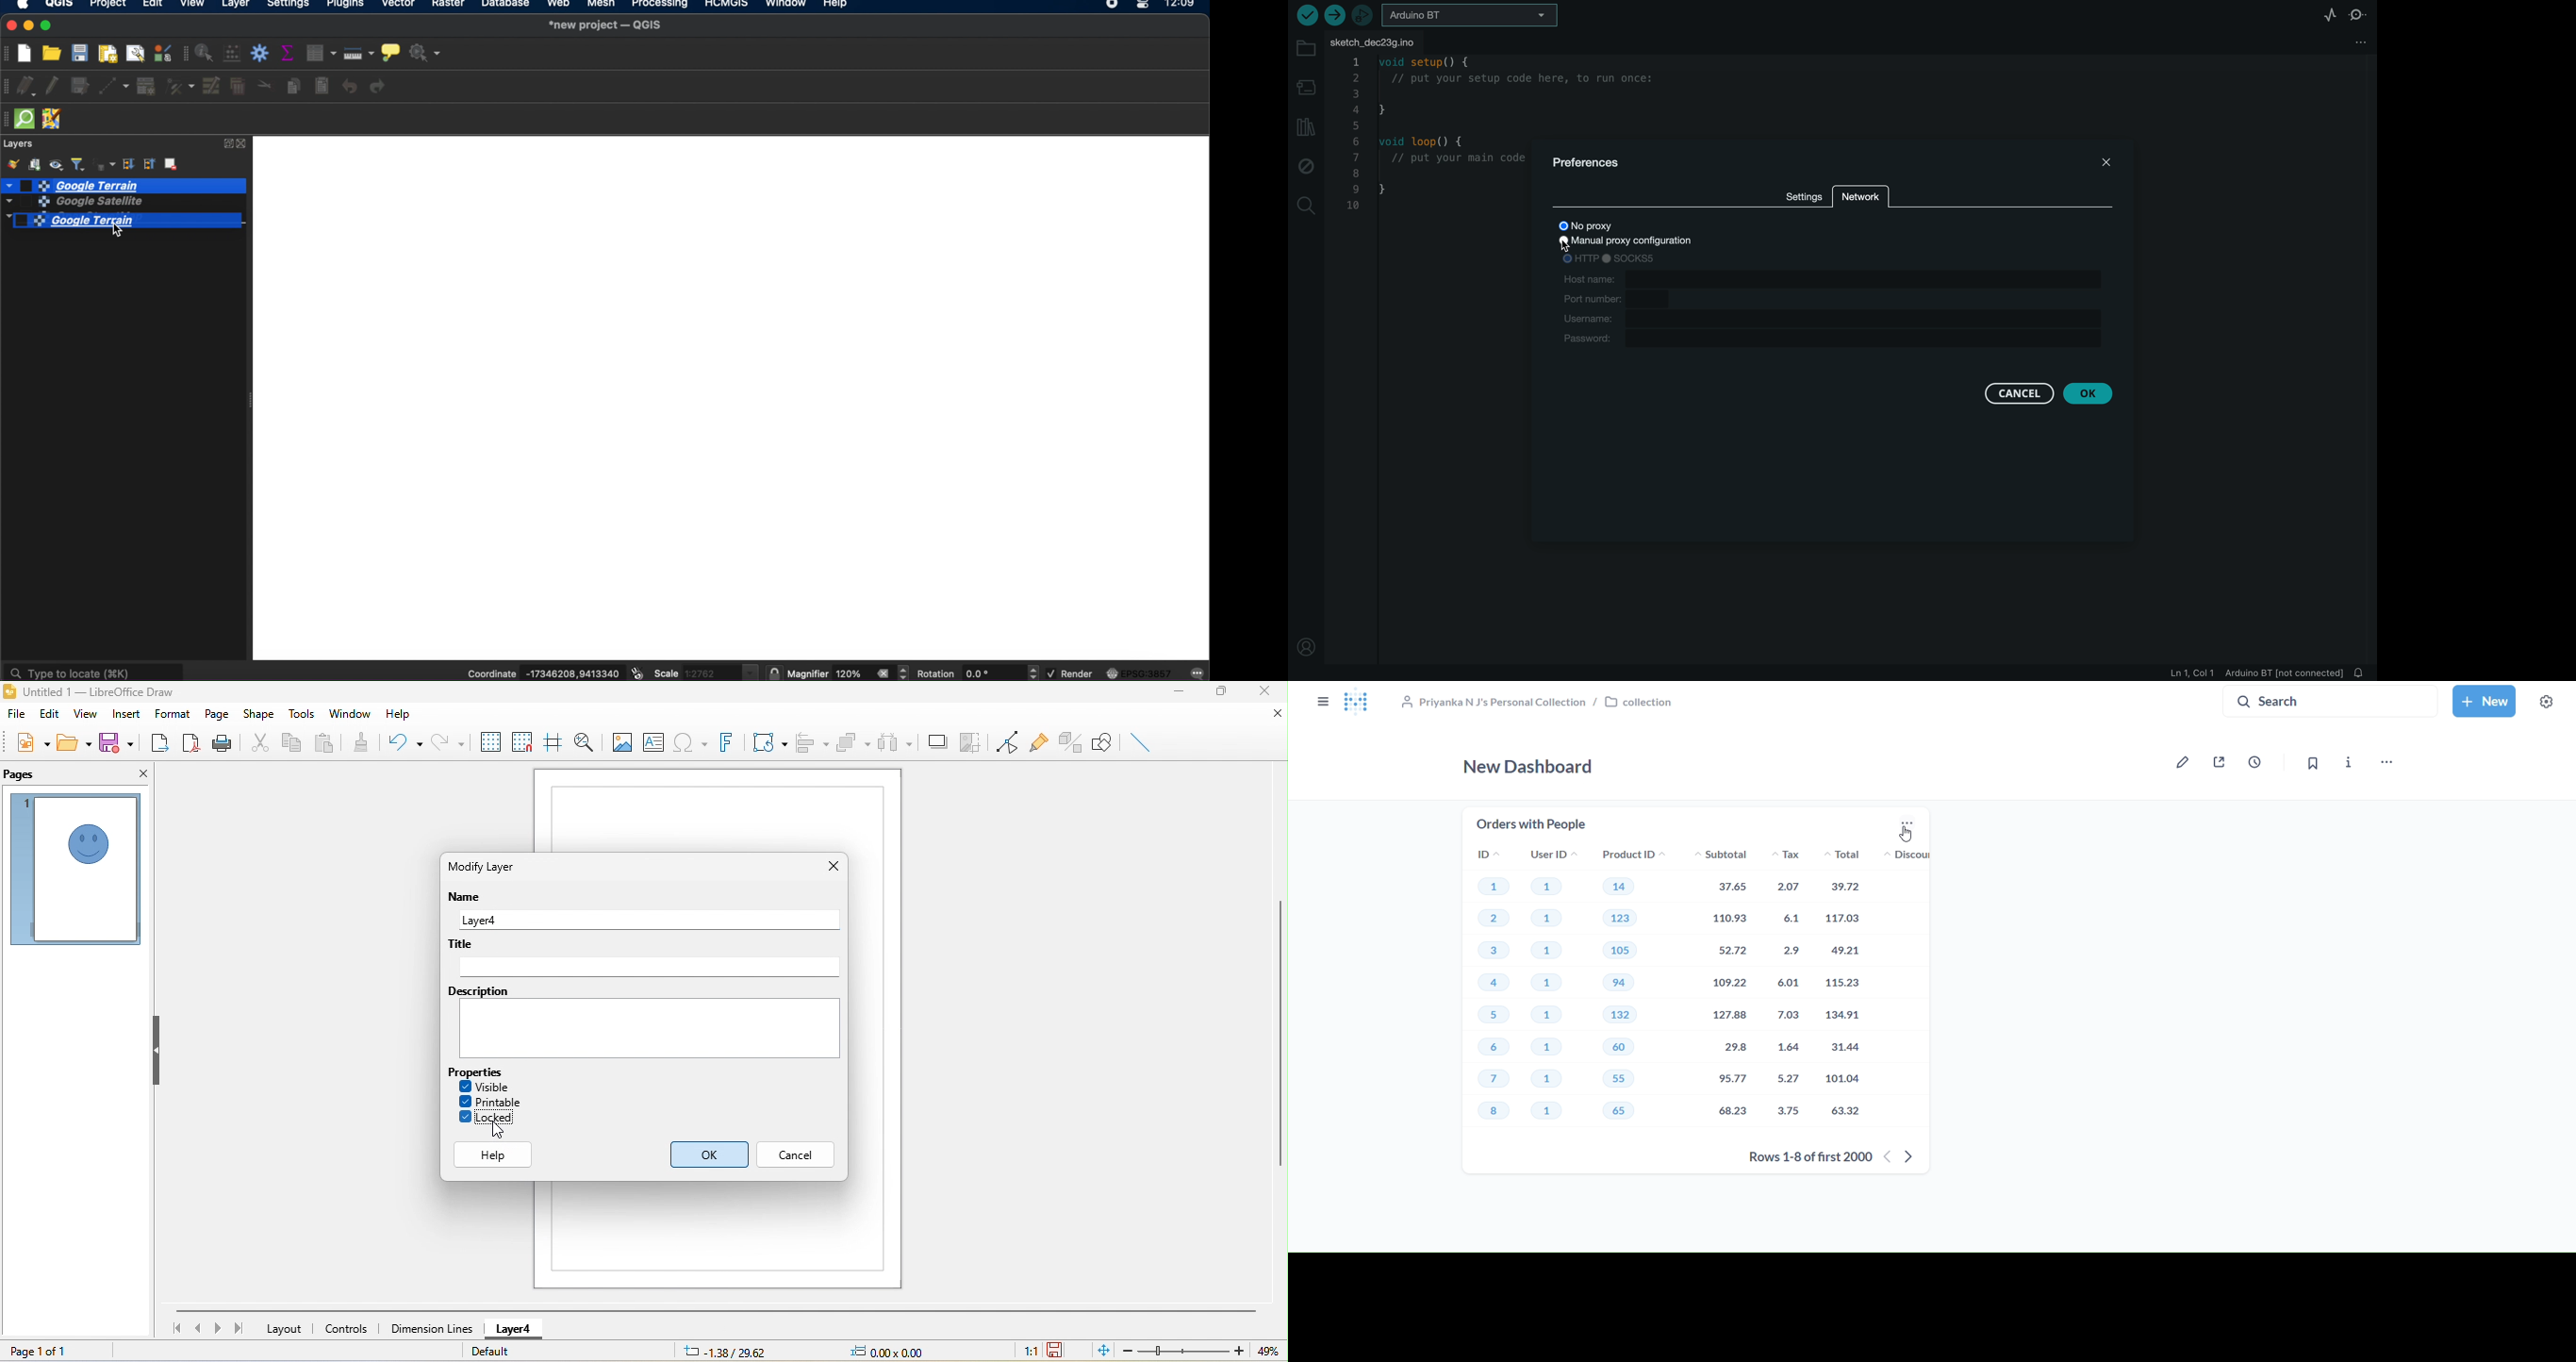 This screenshot has width=2576, height=1372. Describe the element at coordinates (520, 1329) in the screenshot. I see `layer 4` at that location.